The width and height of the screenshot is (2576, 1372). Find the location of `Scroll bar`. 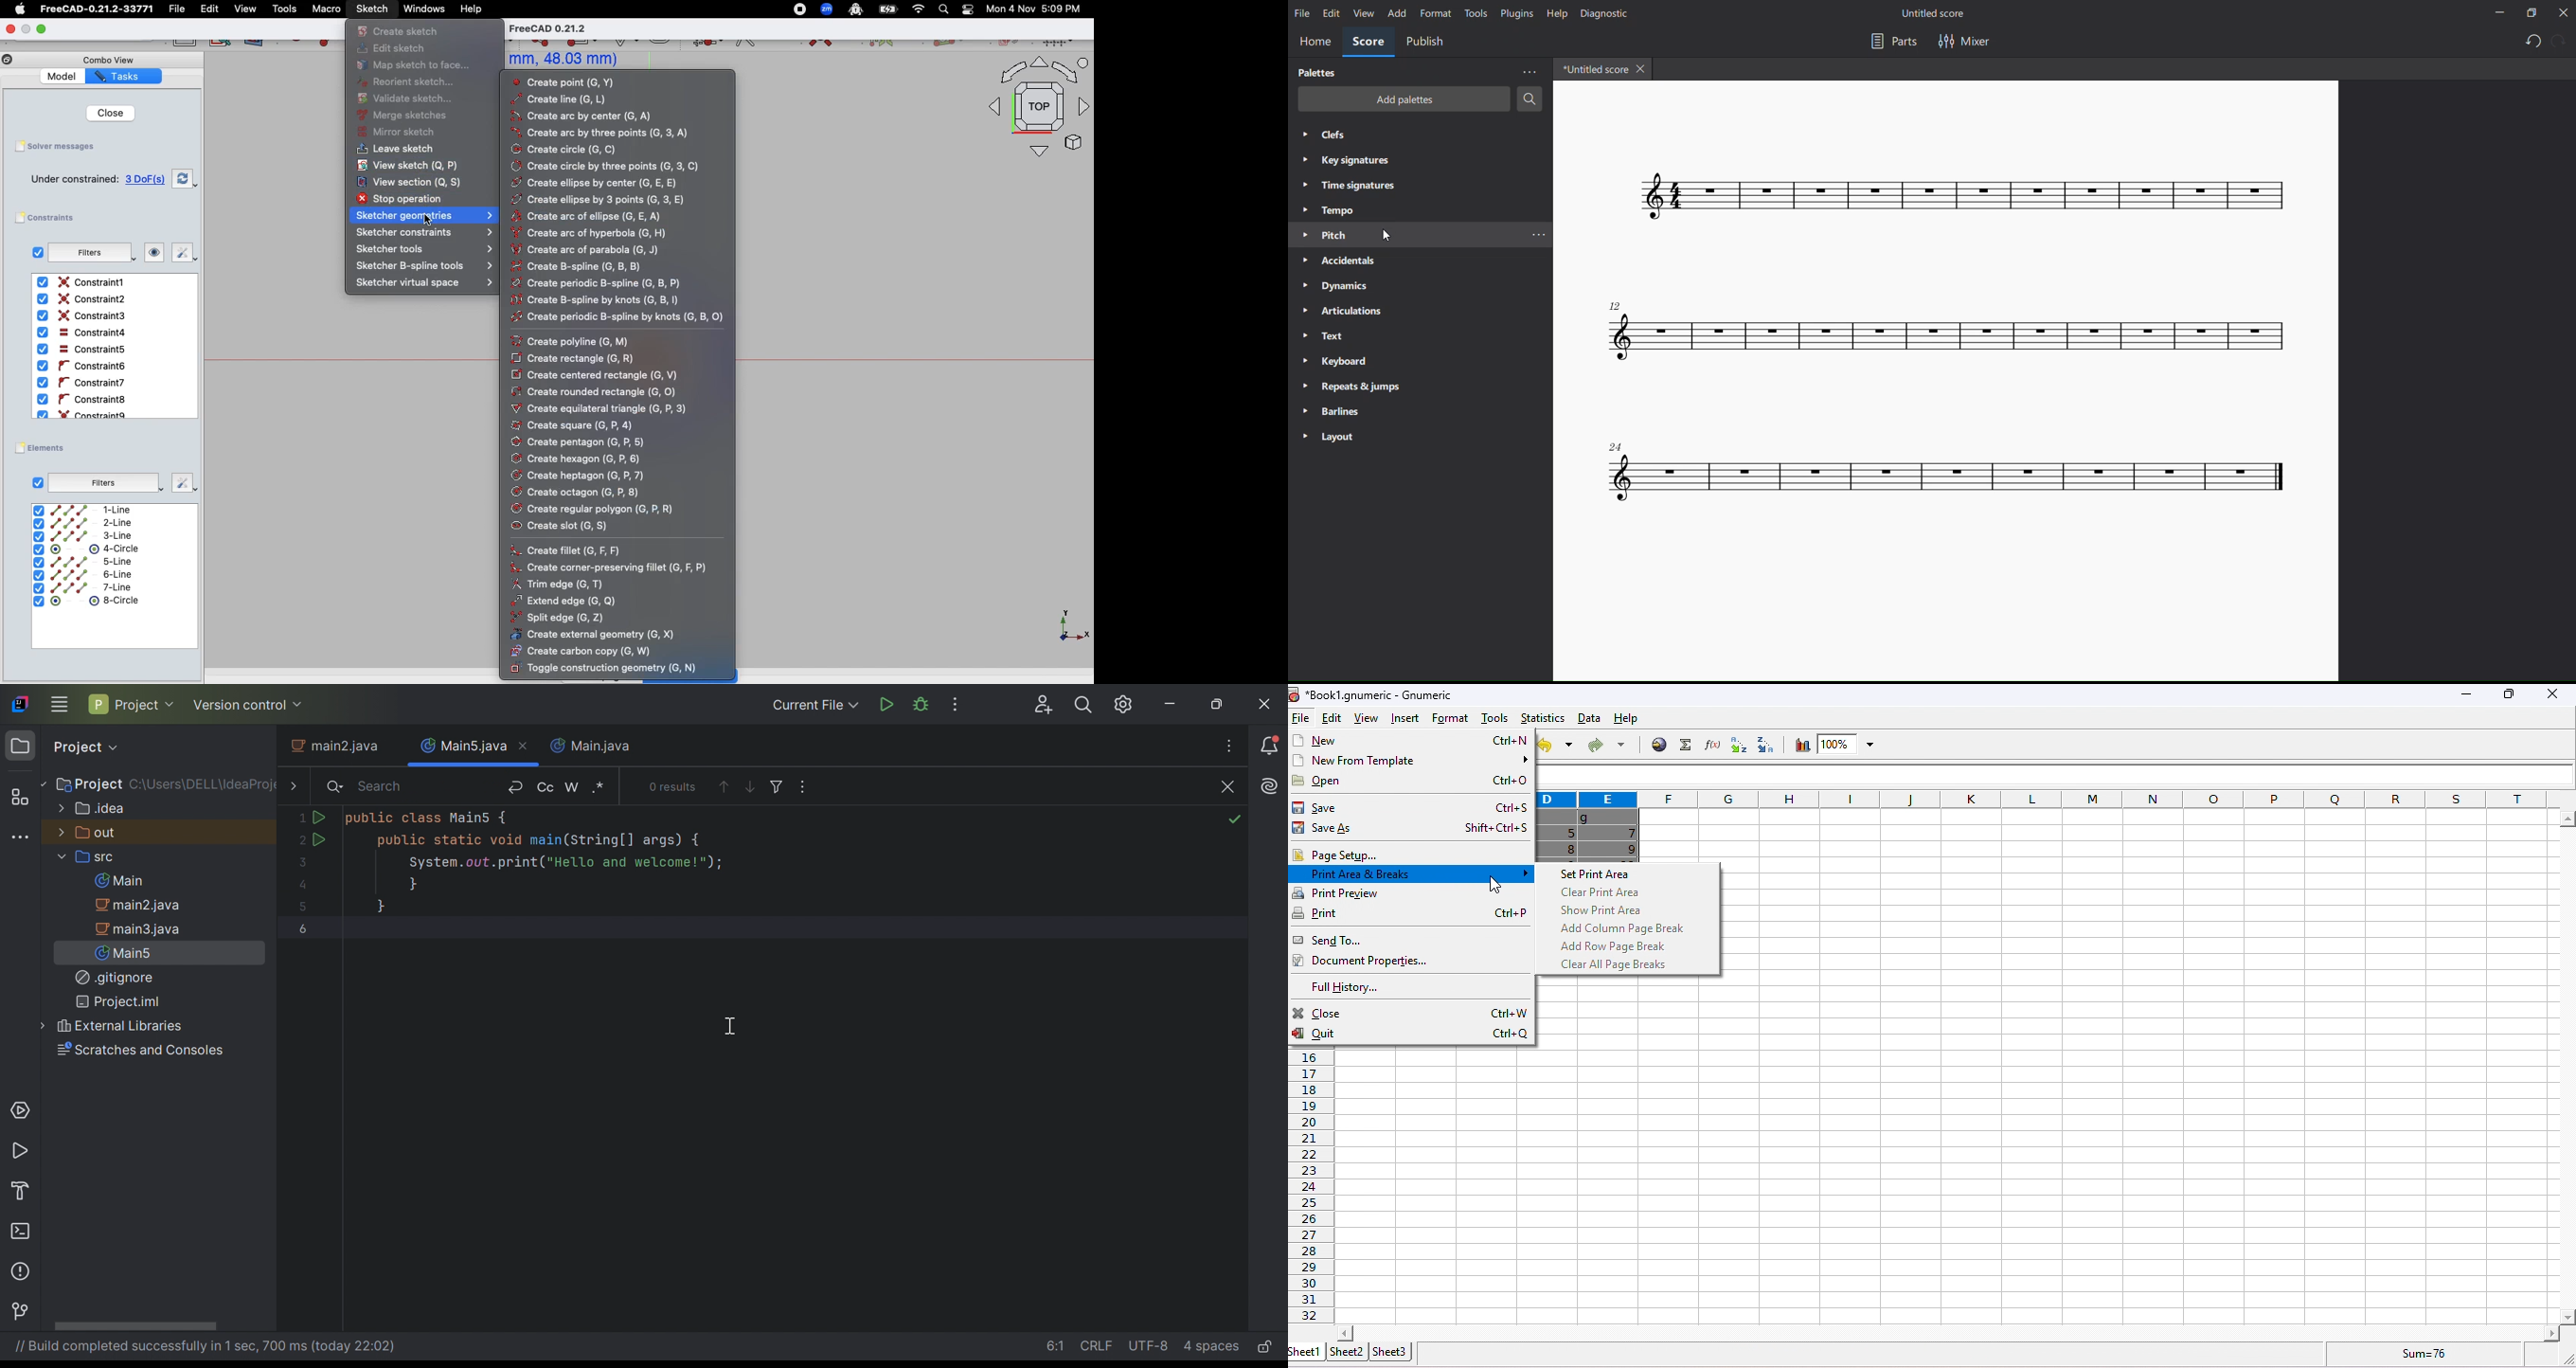

Scroll bar is located at coordinates (135, 1326).